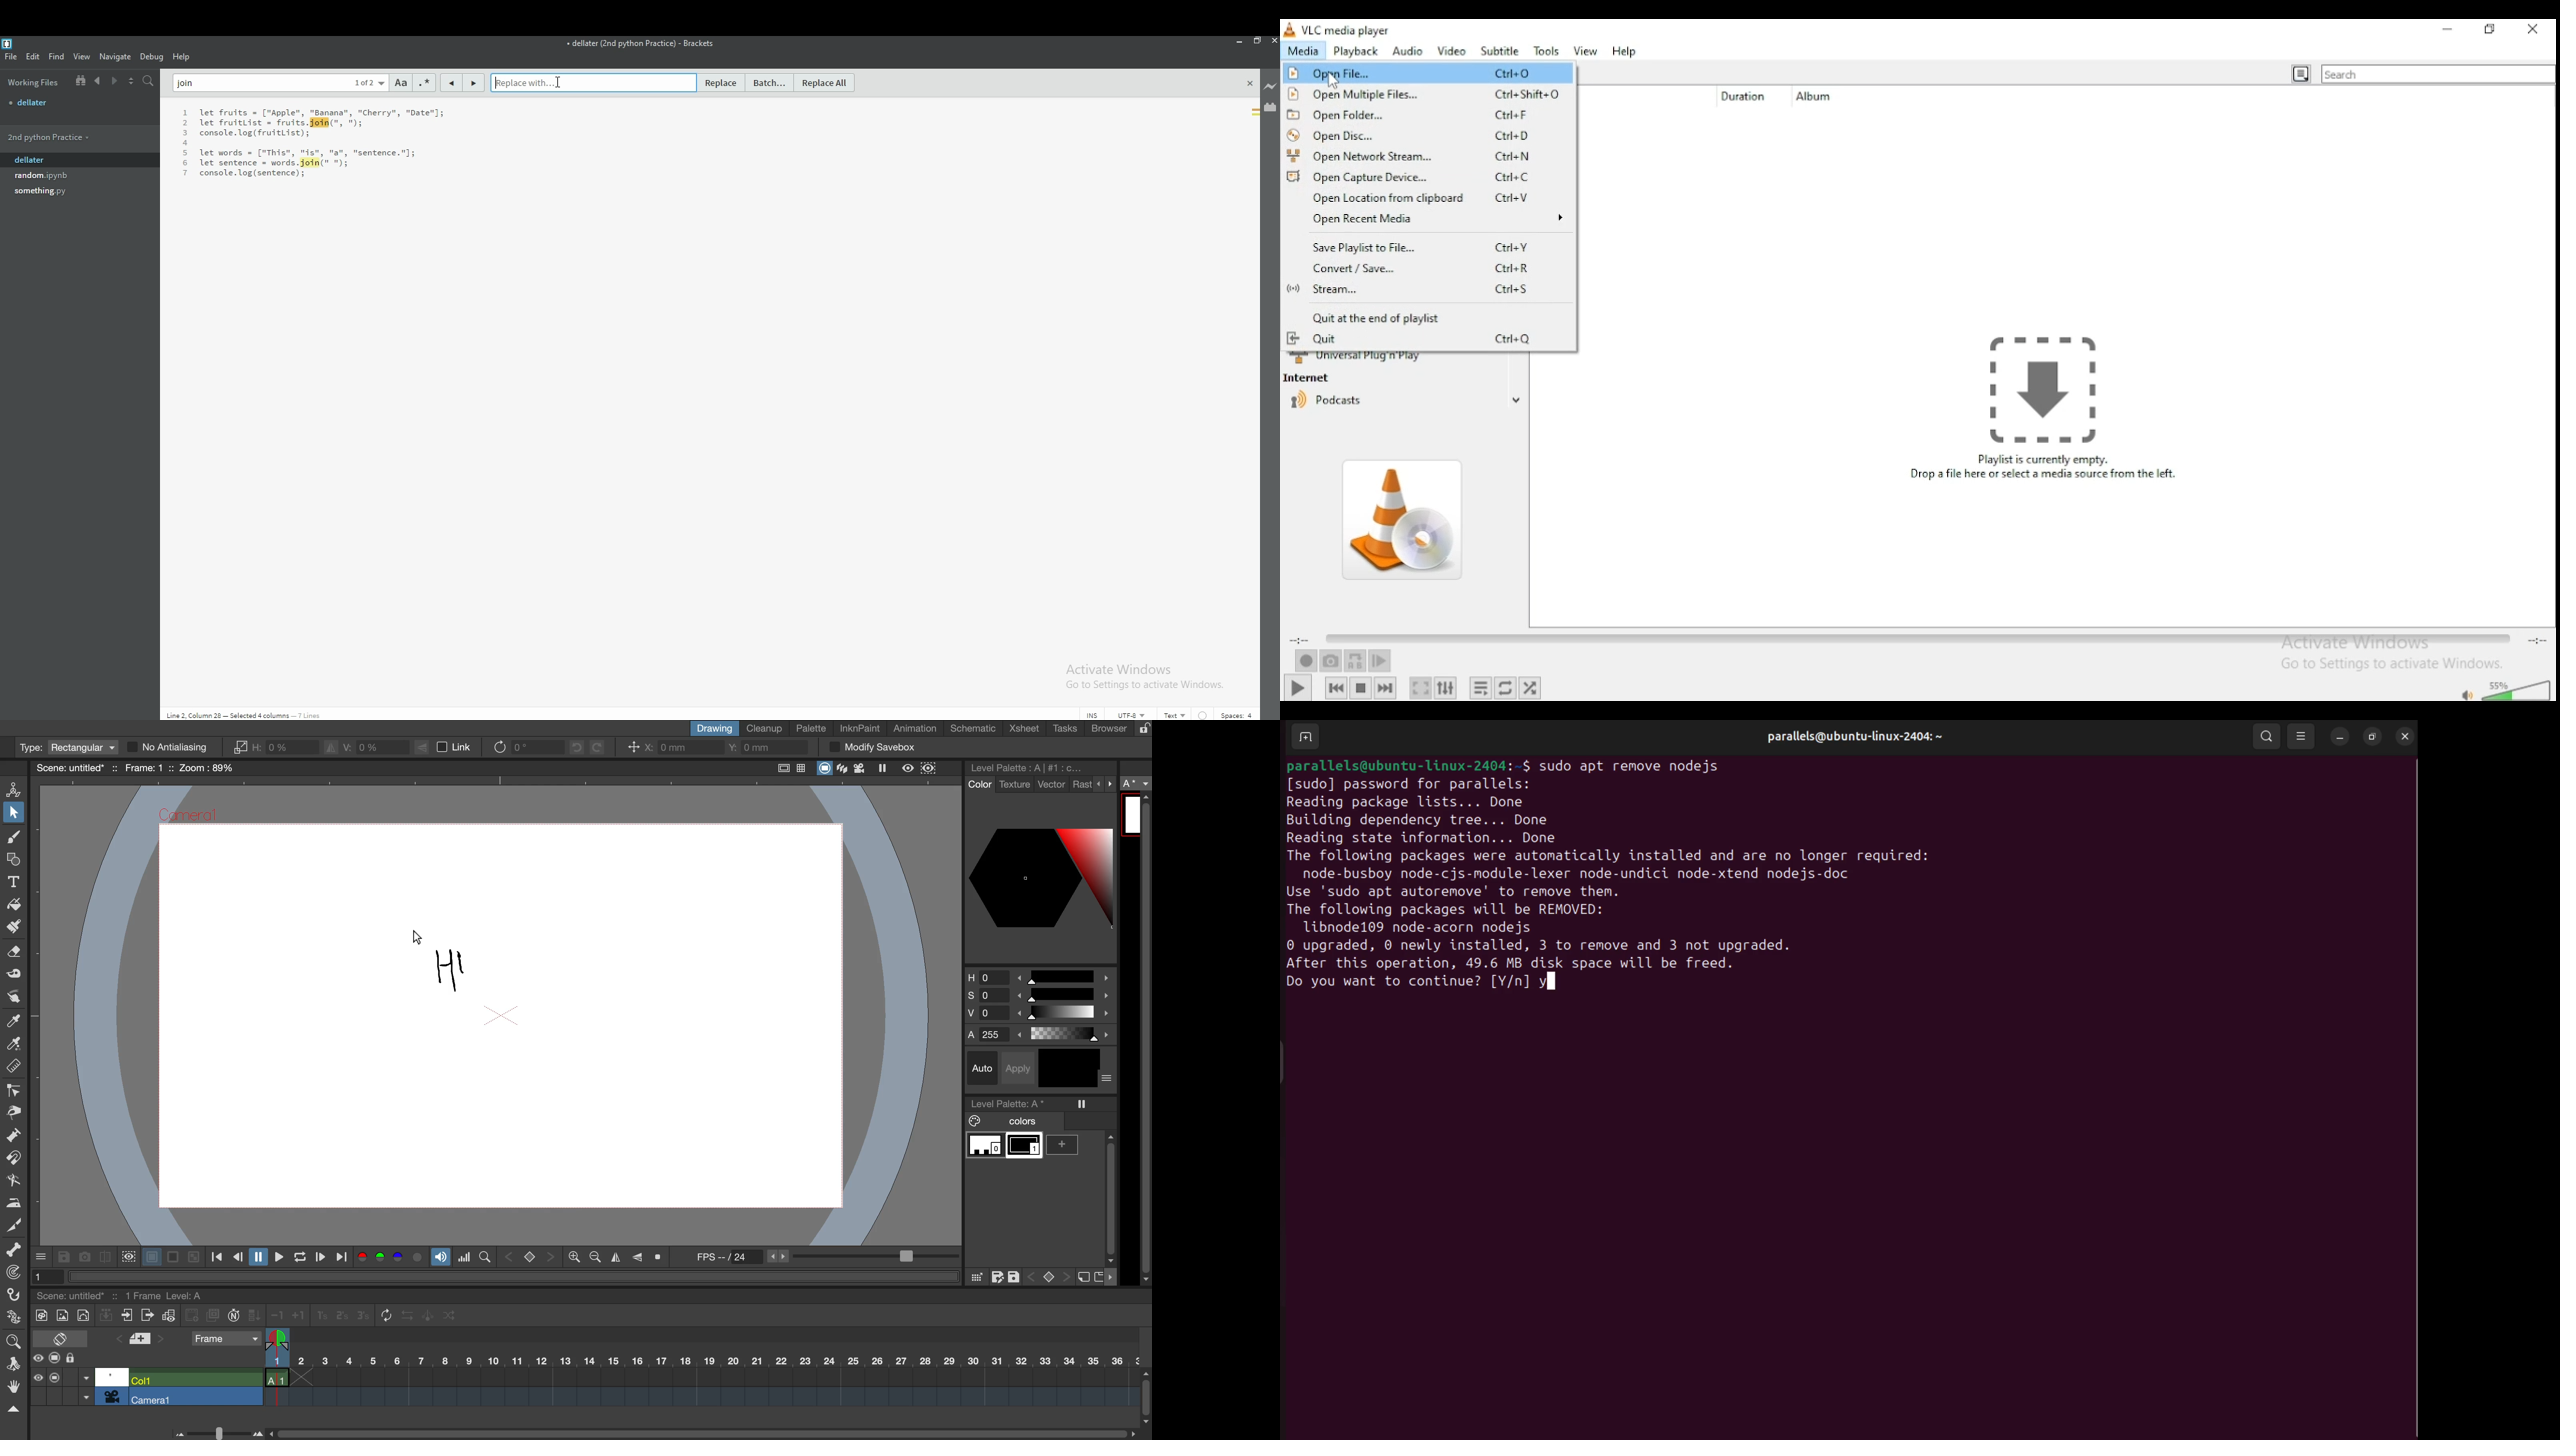 The height and width of the screenshot is (1456, 2576). What do you see at coordinates (1269, 106) in the screenshot?
I see `extension manager` at bounding box center [1269, 106].